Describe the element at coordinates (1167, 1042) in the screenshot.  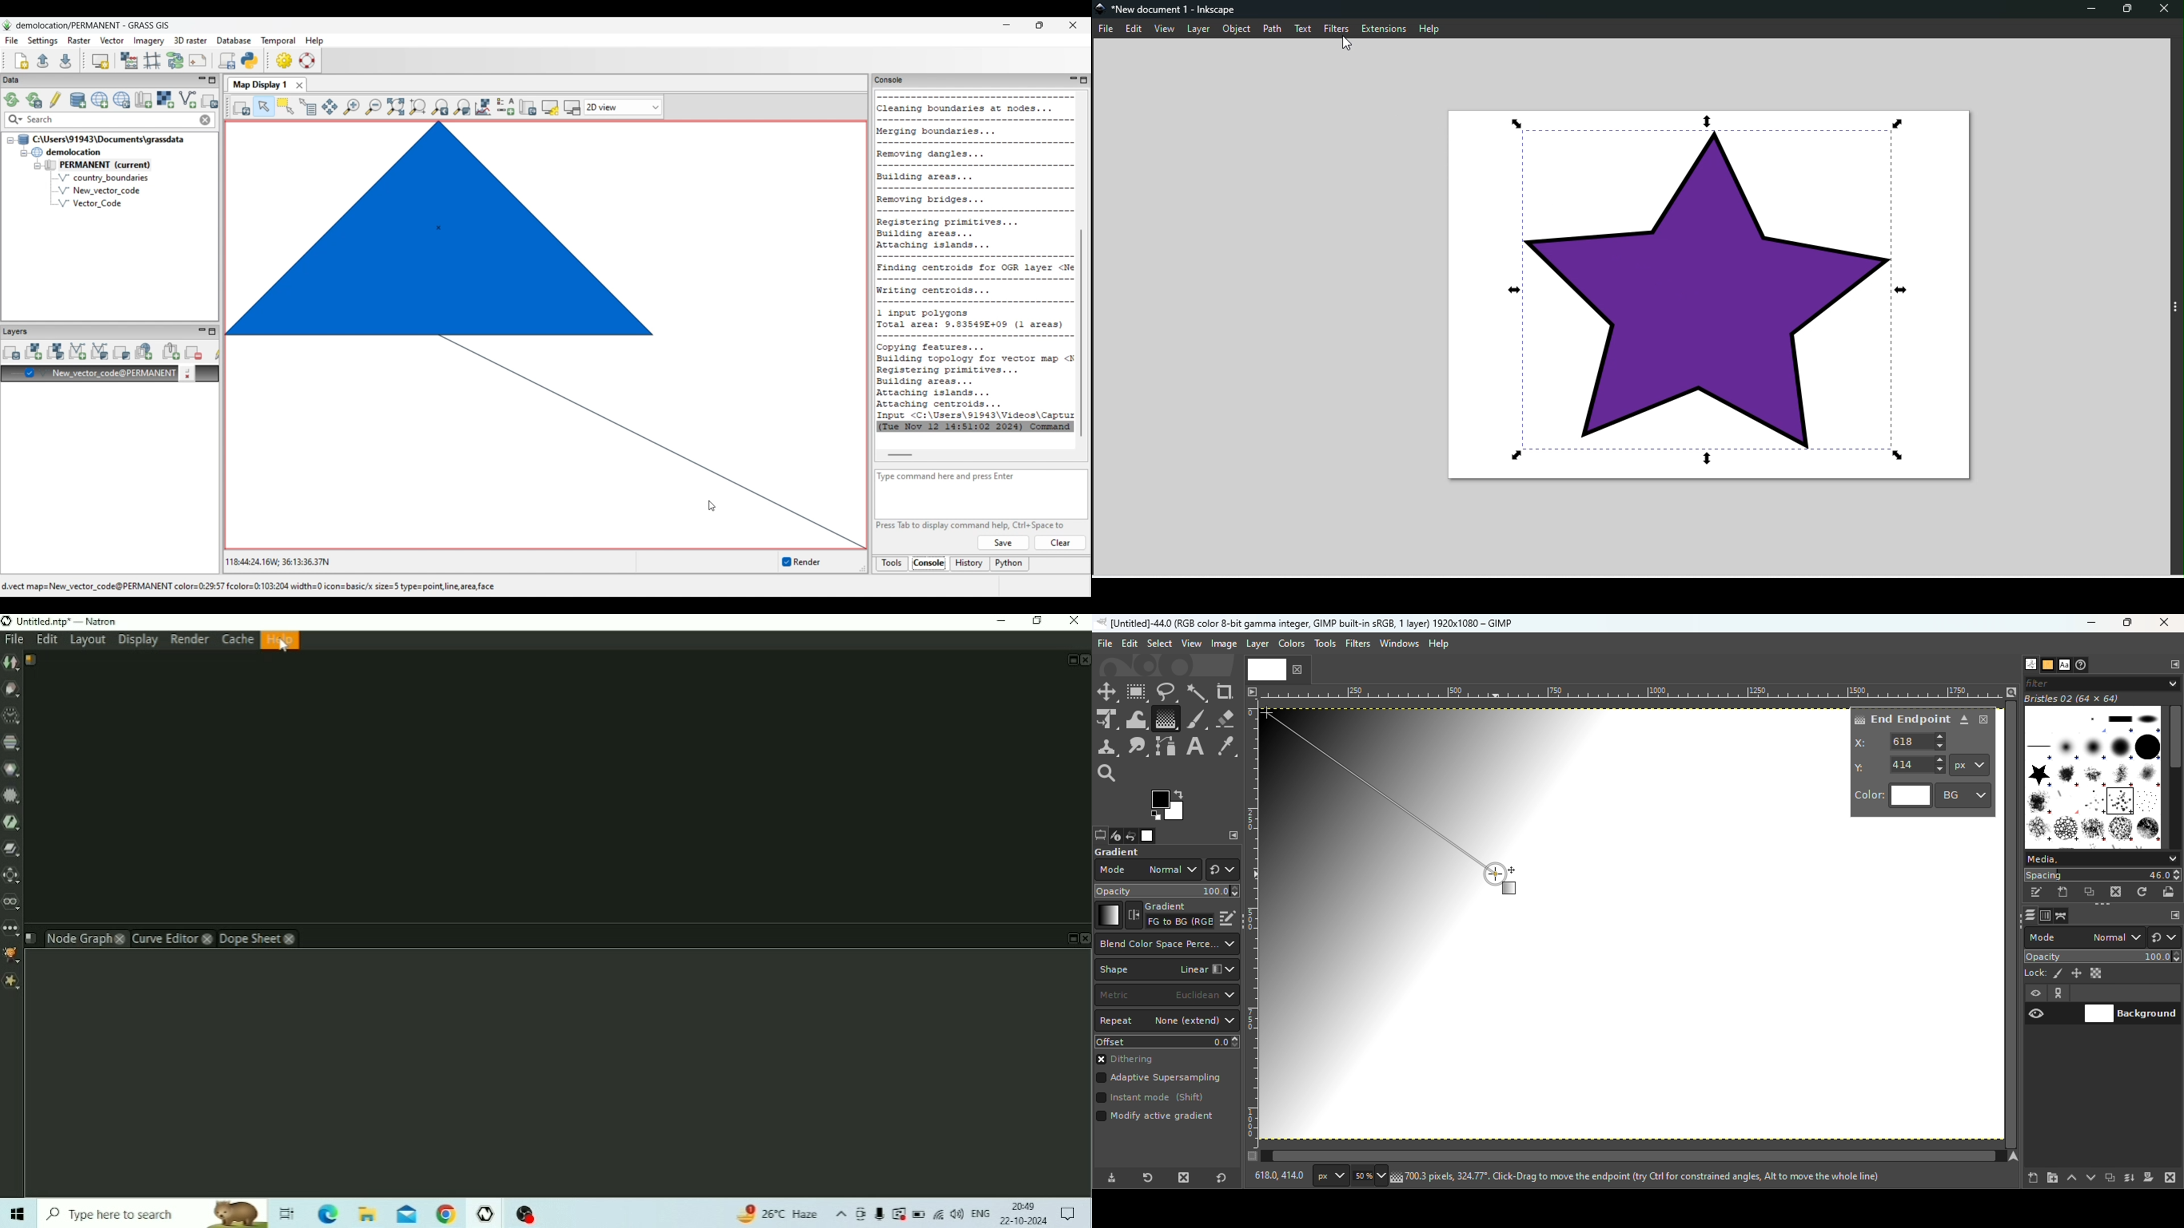
I see `Offset` at that location.